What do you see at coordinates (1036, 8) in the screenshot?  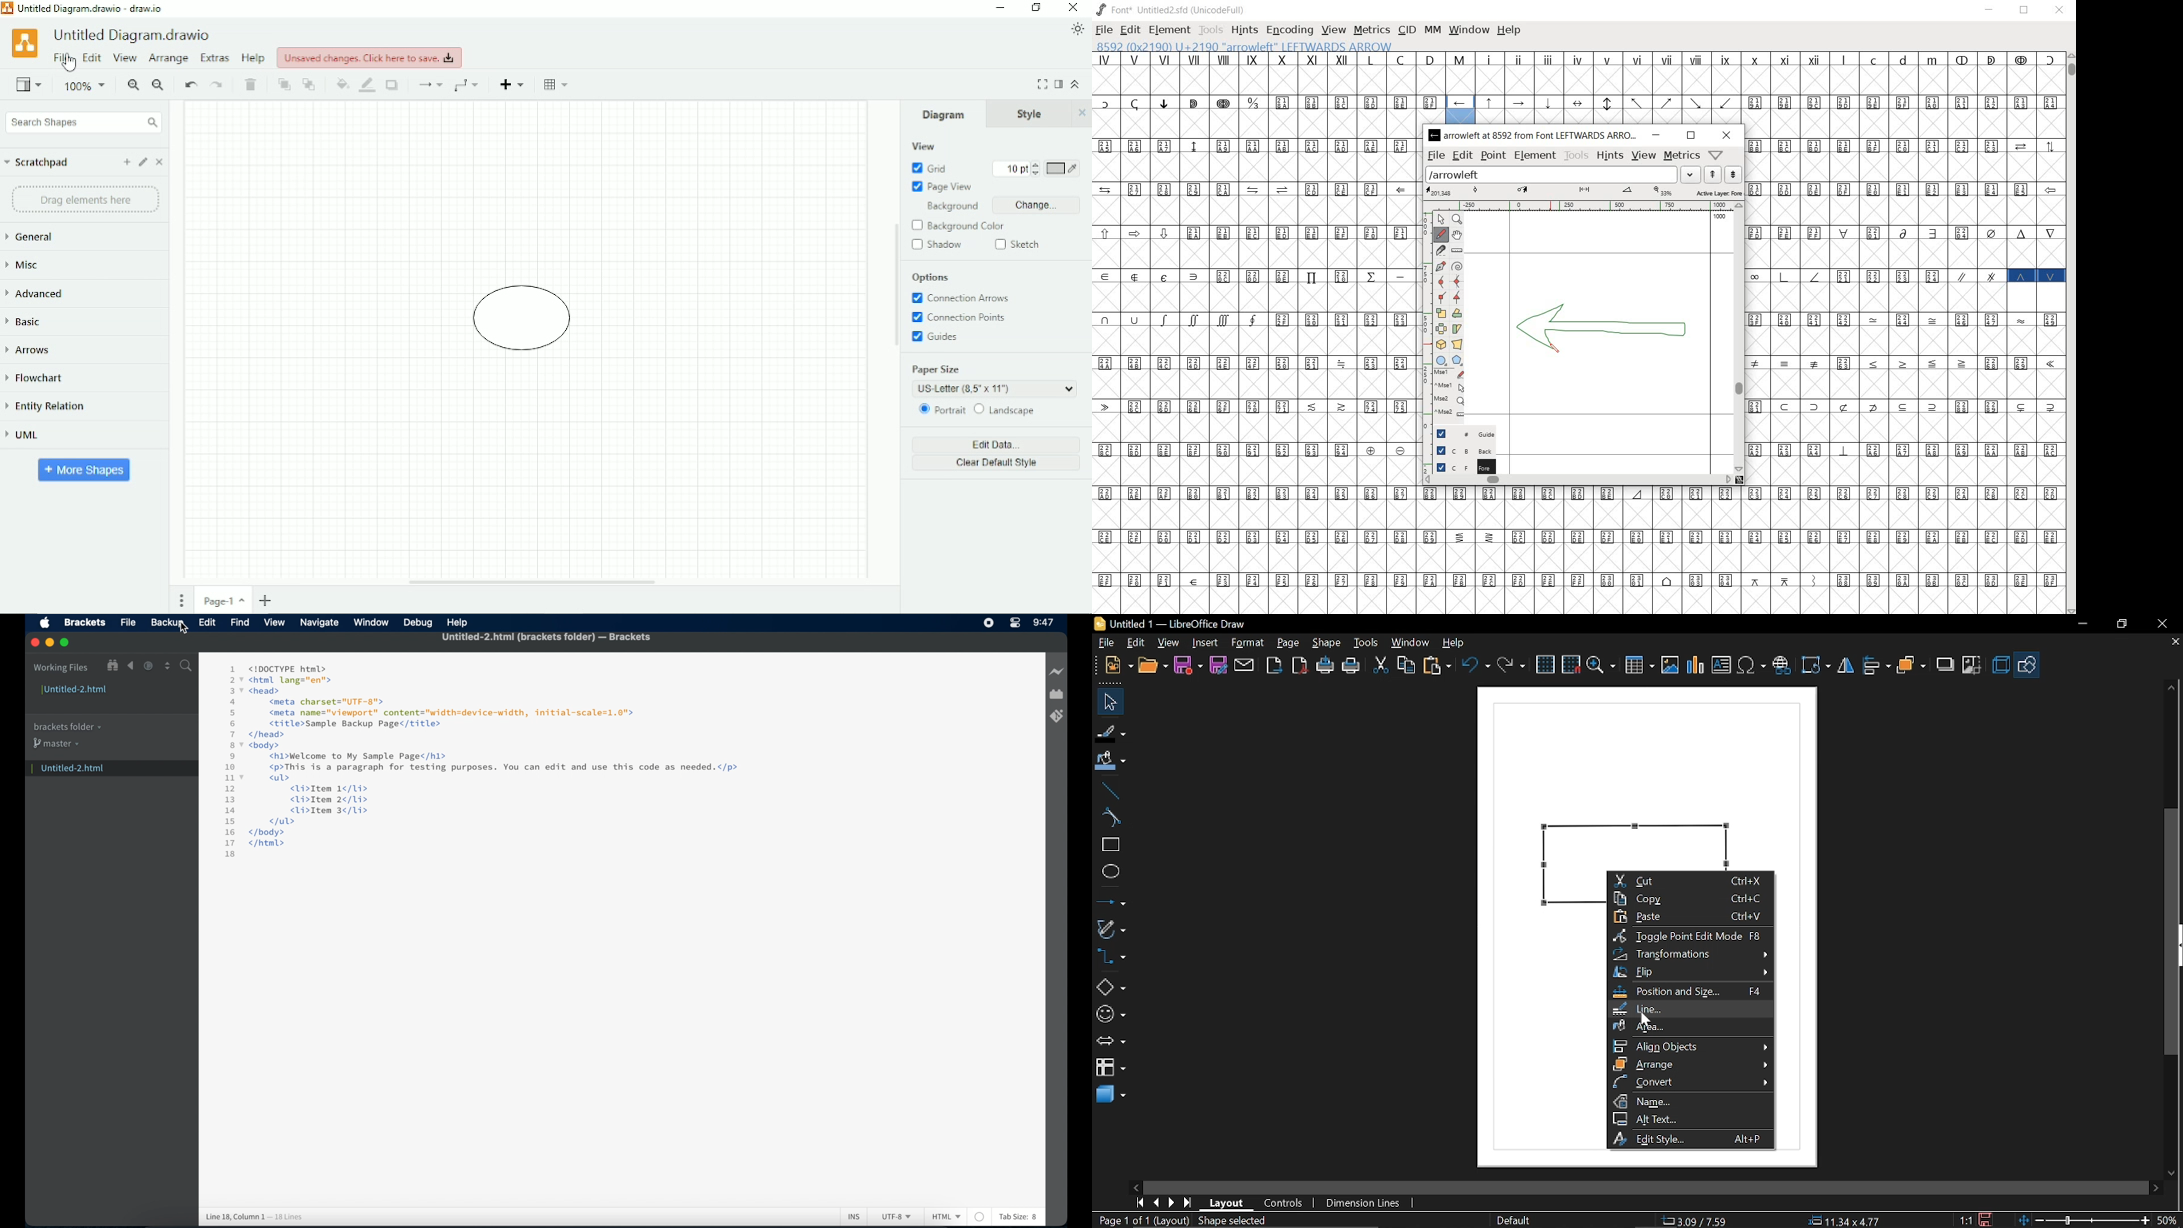 I see `Restore down` at bounding box center [1036, 8].